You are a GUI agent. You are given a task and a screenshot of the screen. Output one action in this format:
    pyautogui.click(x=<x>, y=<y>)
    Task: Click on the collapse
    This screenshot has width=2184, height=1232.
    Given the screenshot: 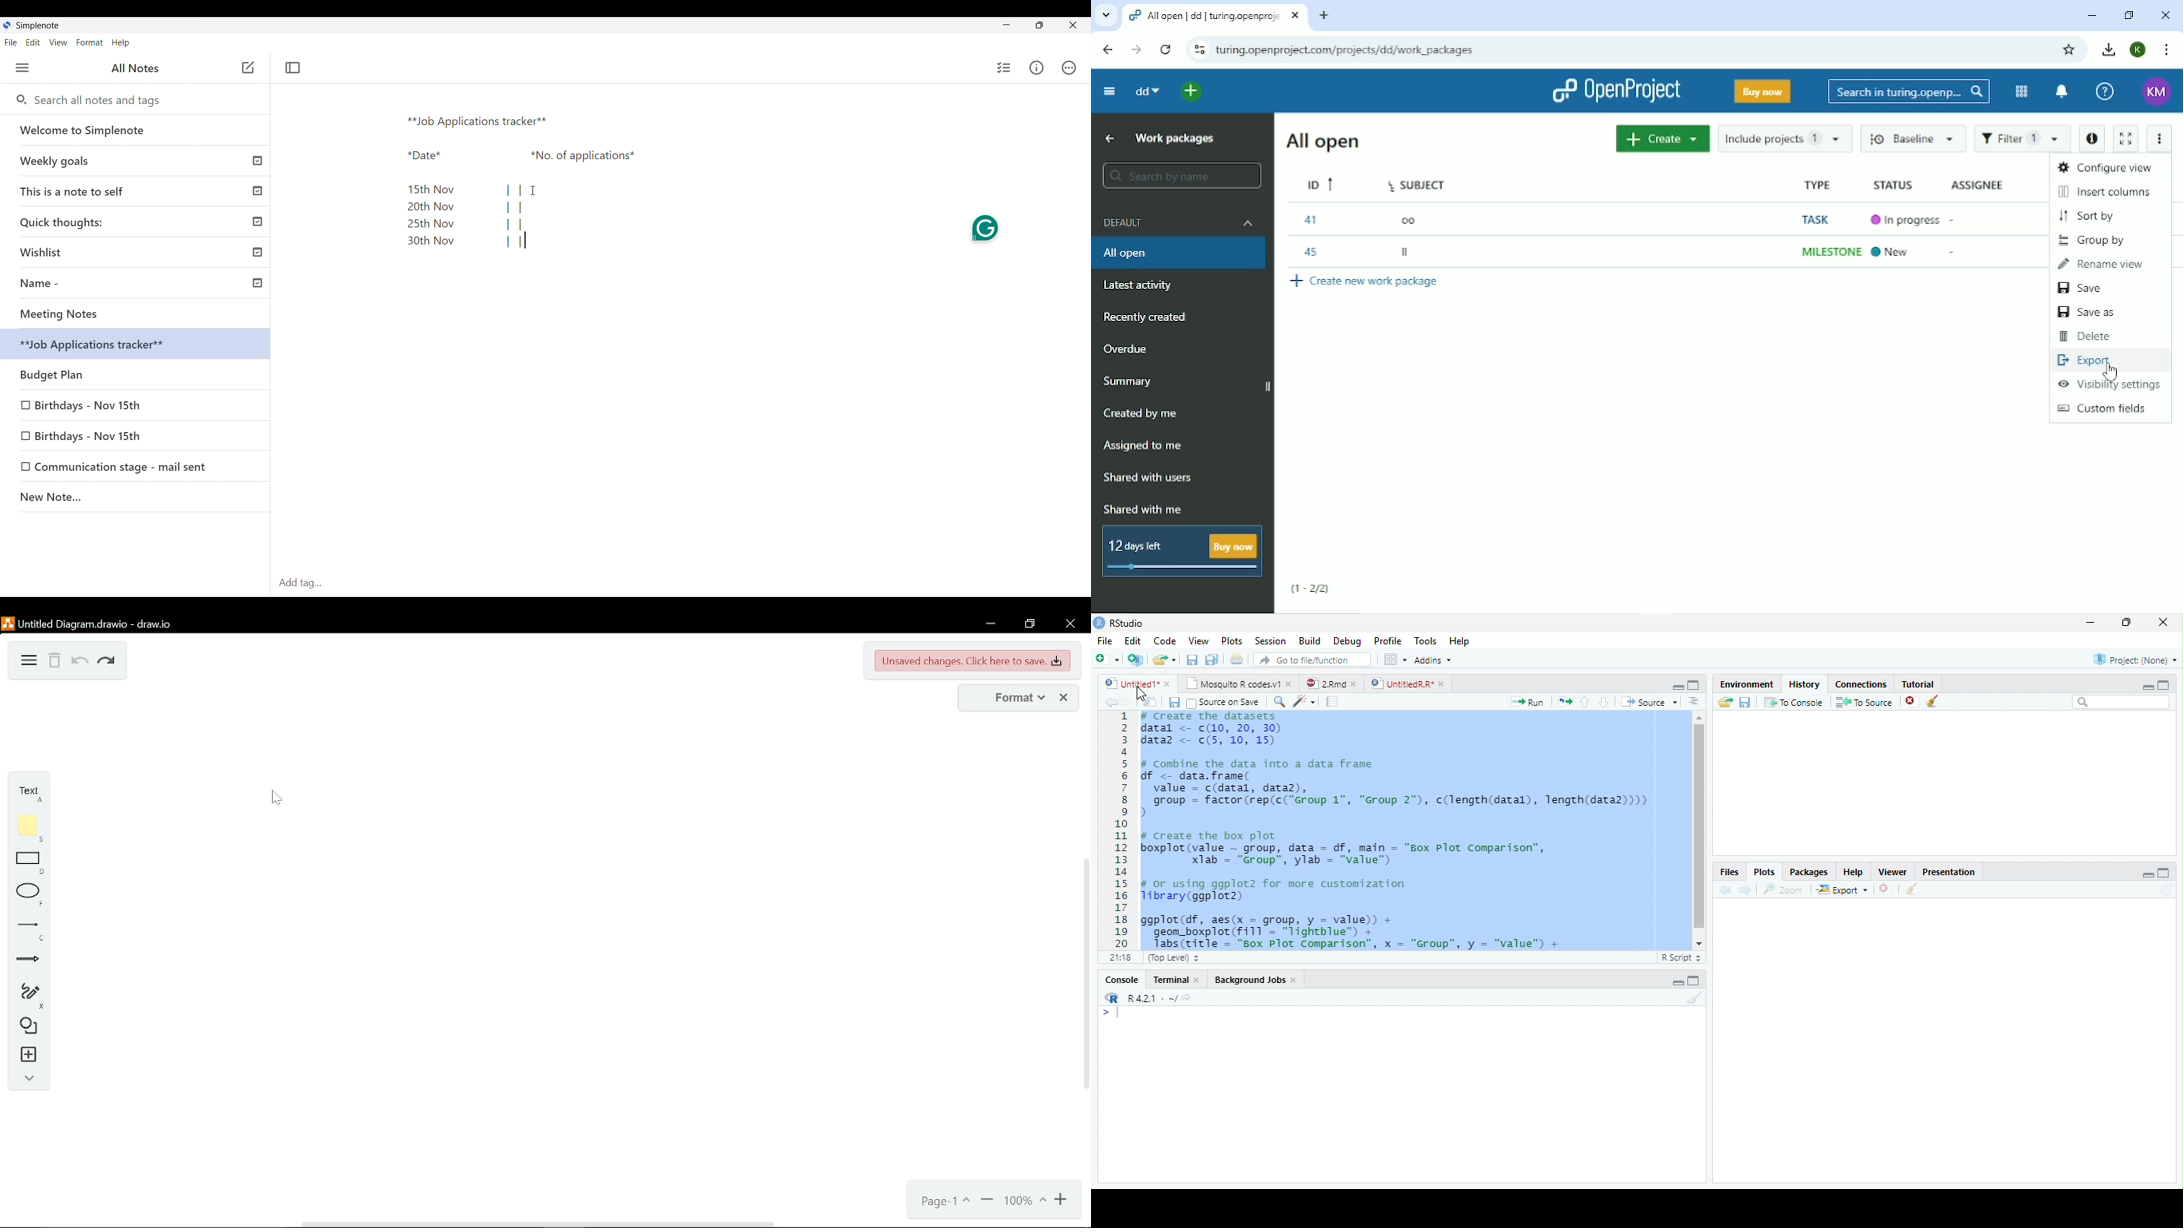 What is the action you would take?
    pyautogui.click(x=26, y=1080)
    